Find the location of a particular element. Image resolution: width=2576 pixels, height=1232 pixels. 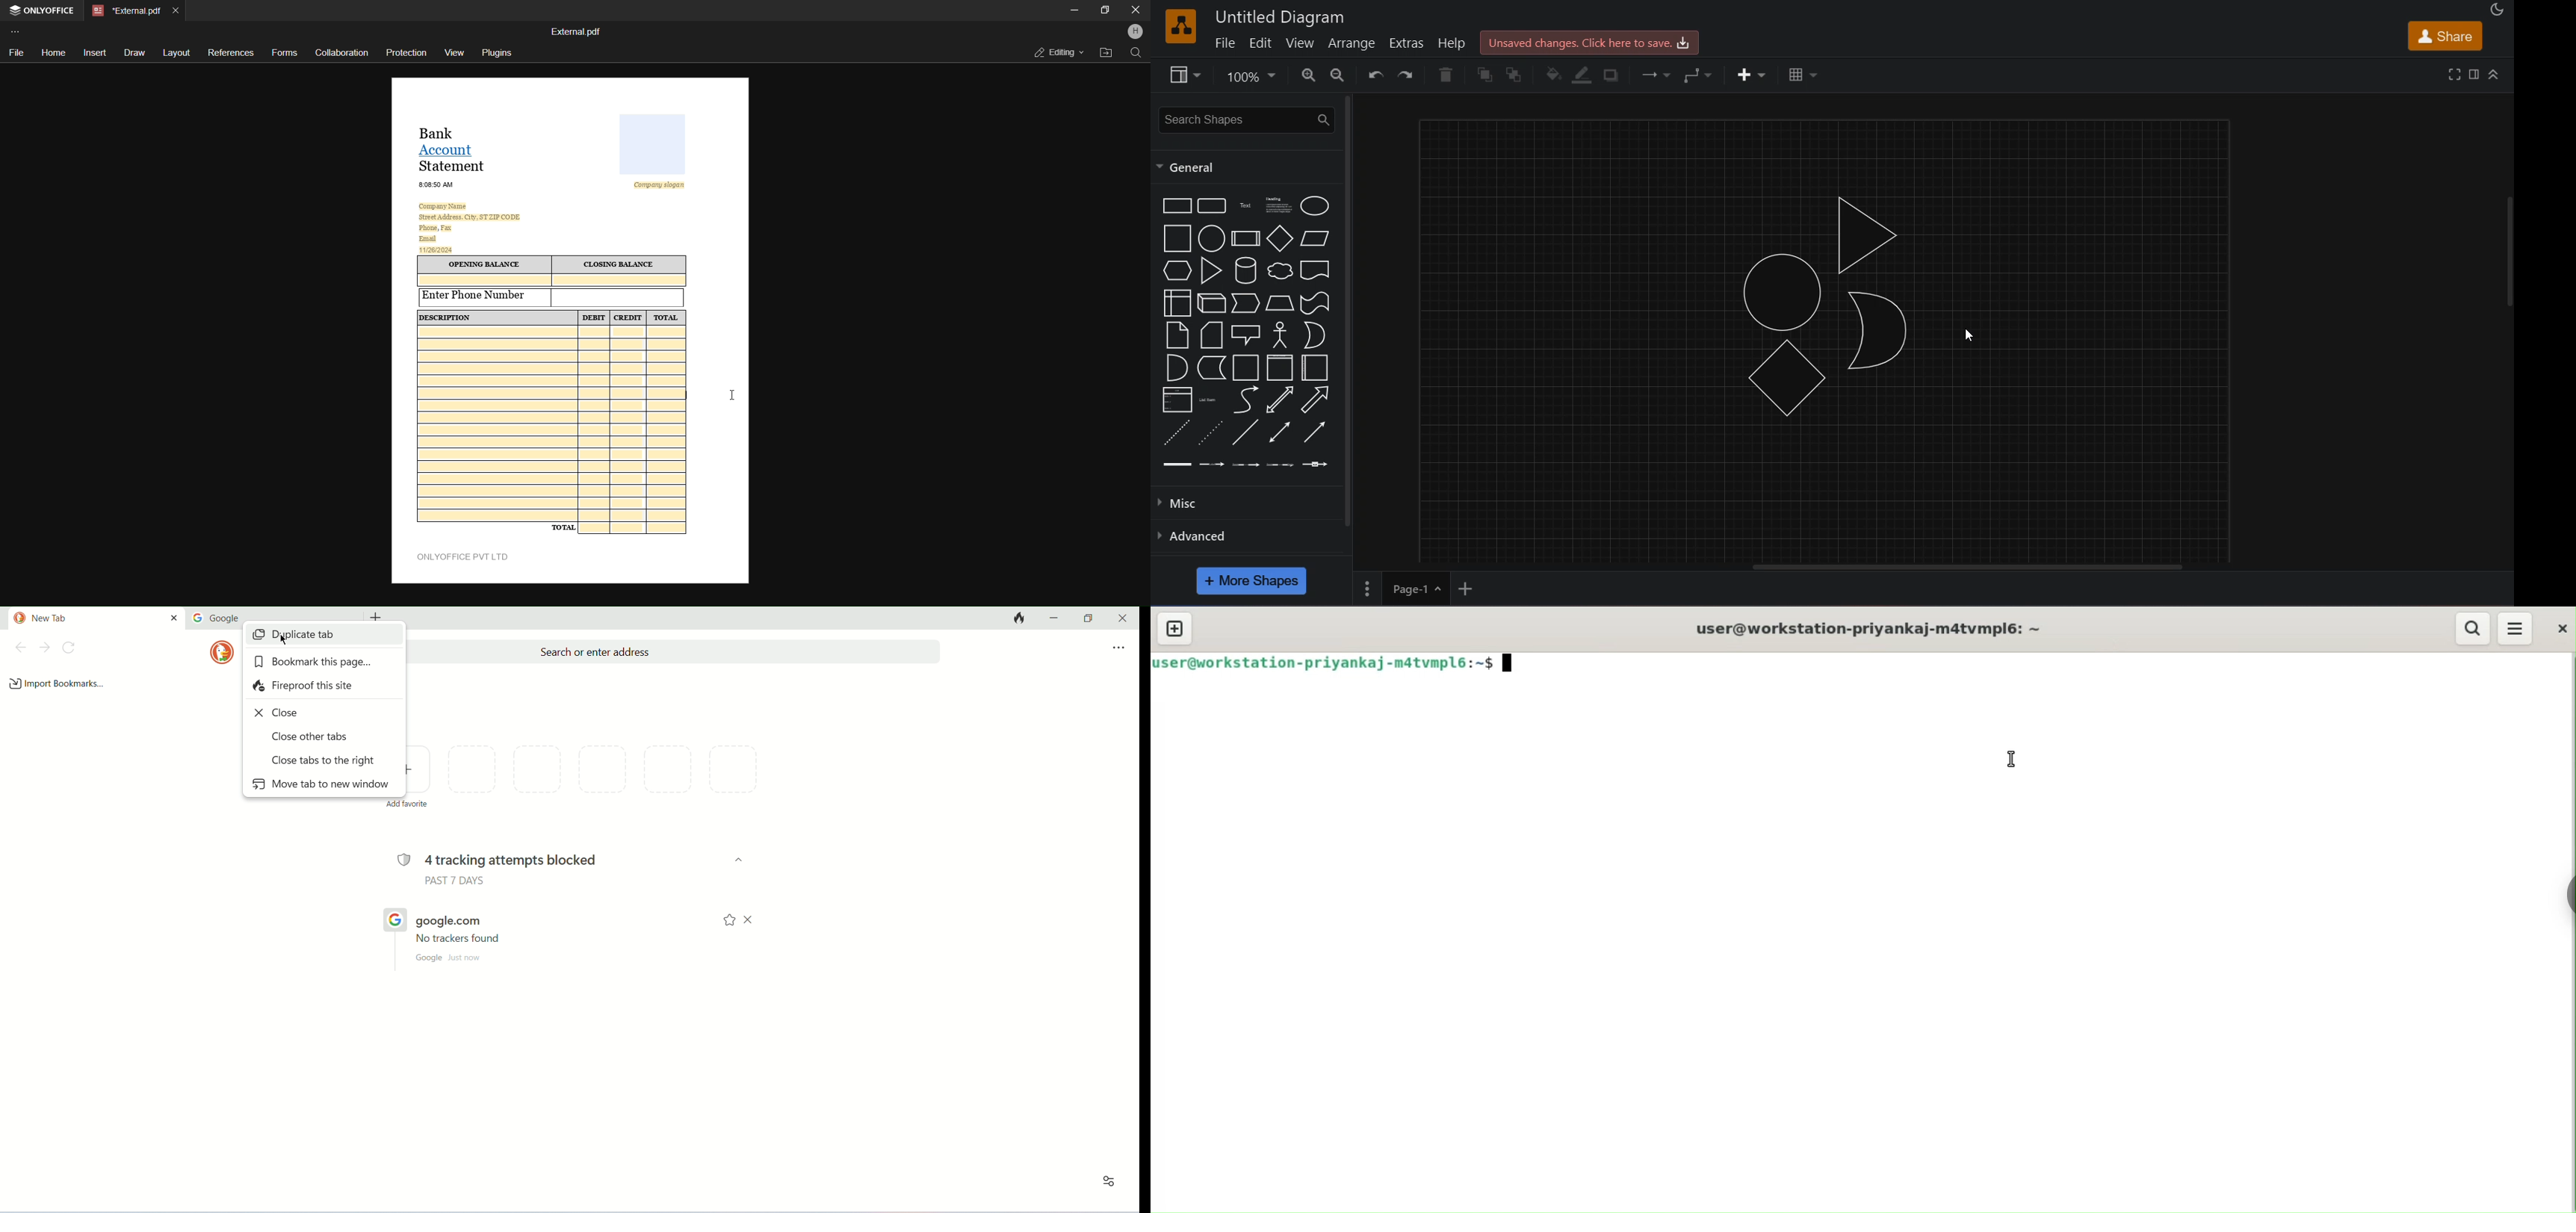

horizontal scroll bar is located at coordinates (1966, 569).